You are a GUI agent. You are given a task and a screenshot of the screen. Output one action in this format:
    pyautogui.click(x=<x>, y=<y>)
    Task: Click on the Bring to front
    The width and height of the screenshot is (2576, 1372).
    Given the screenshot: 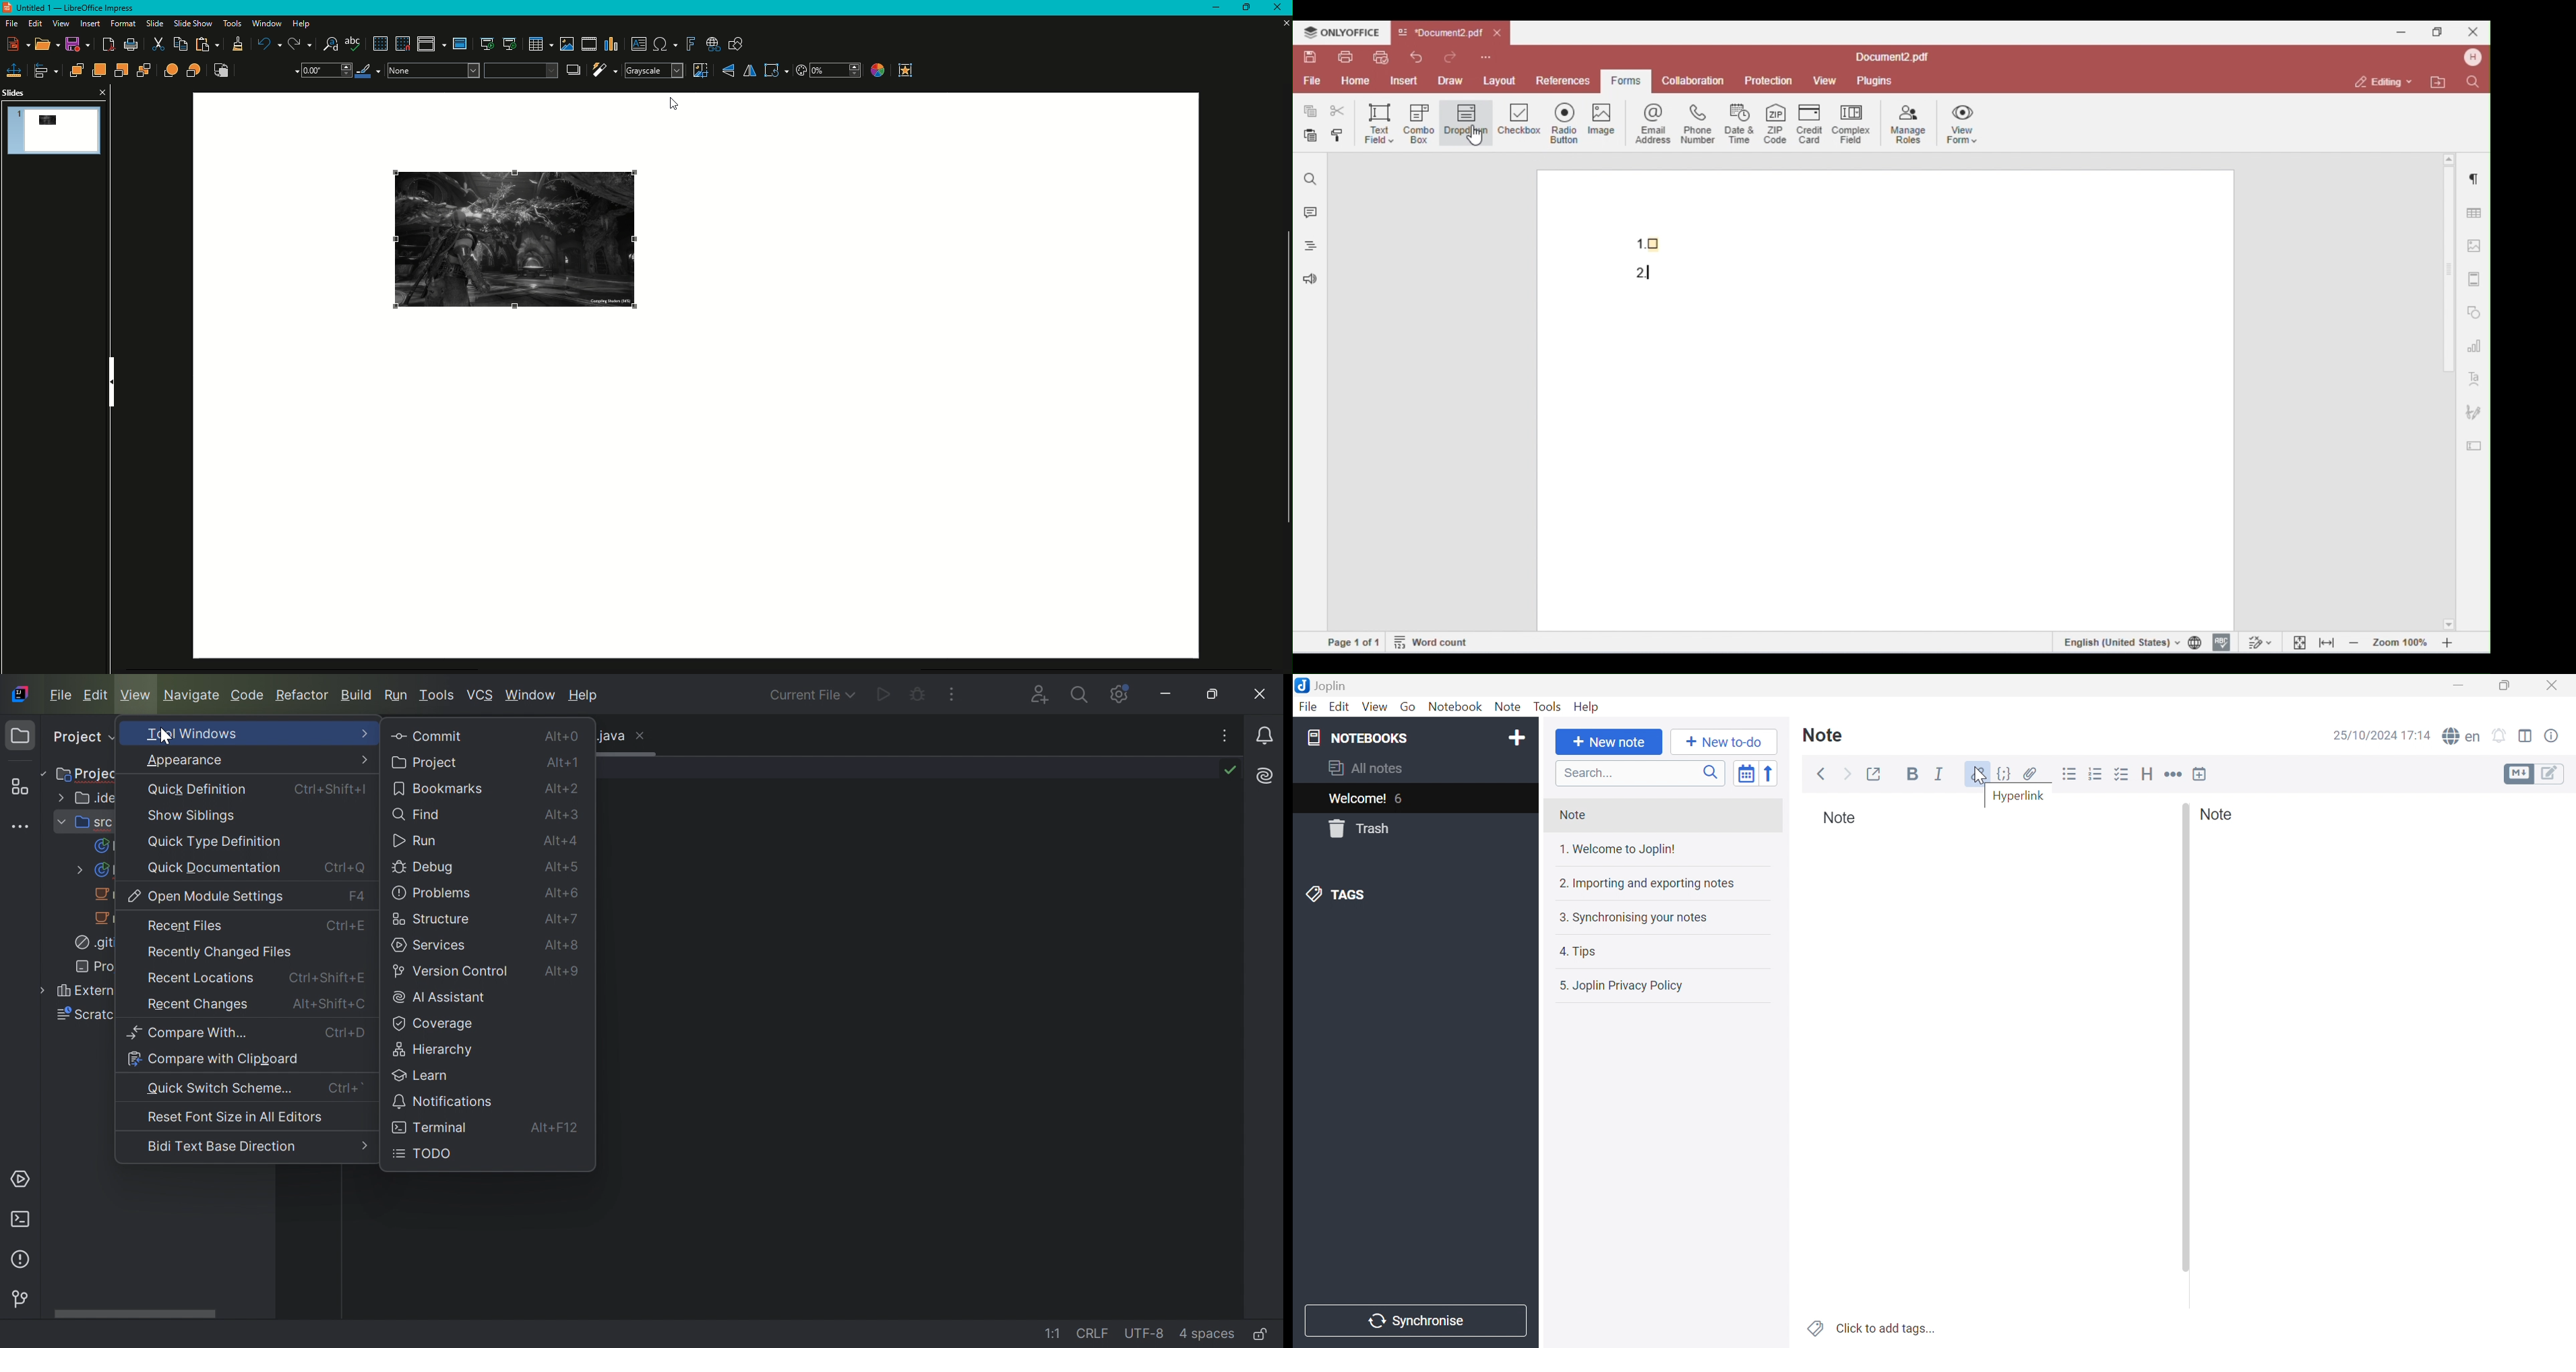 What is the action you would take?
    pyautogui.click(x=76, y=70)
    